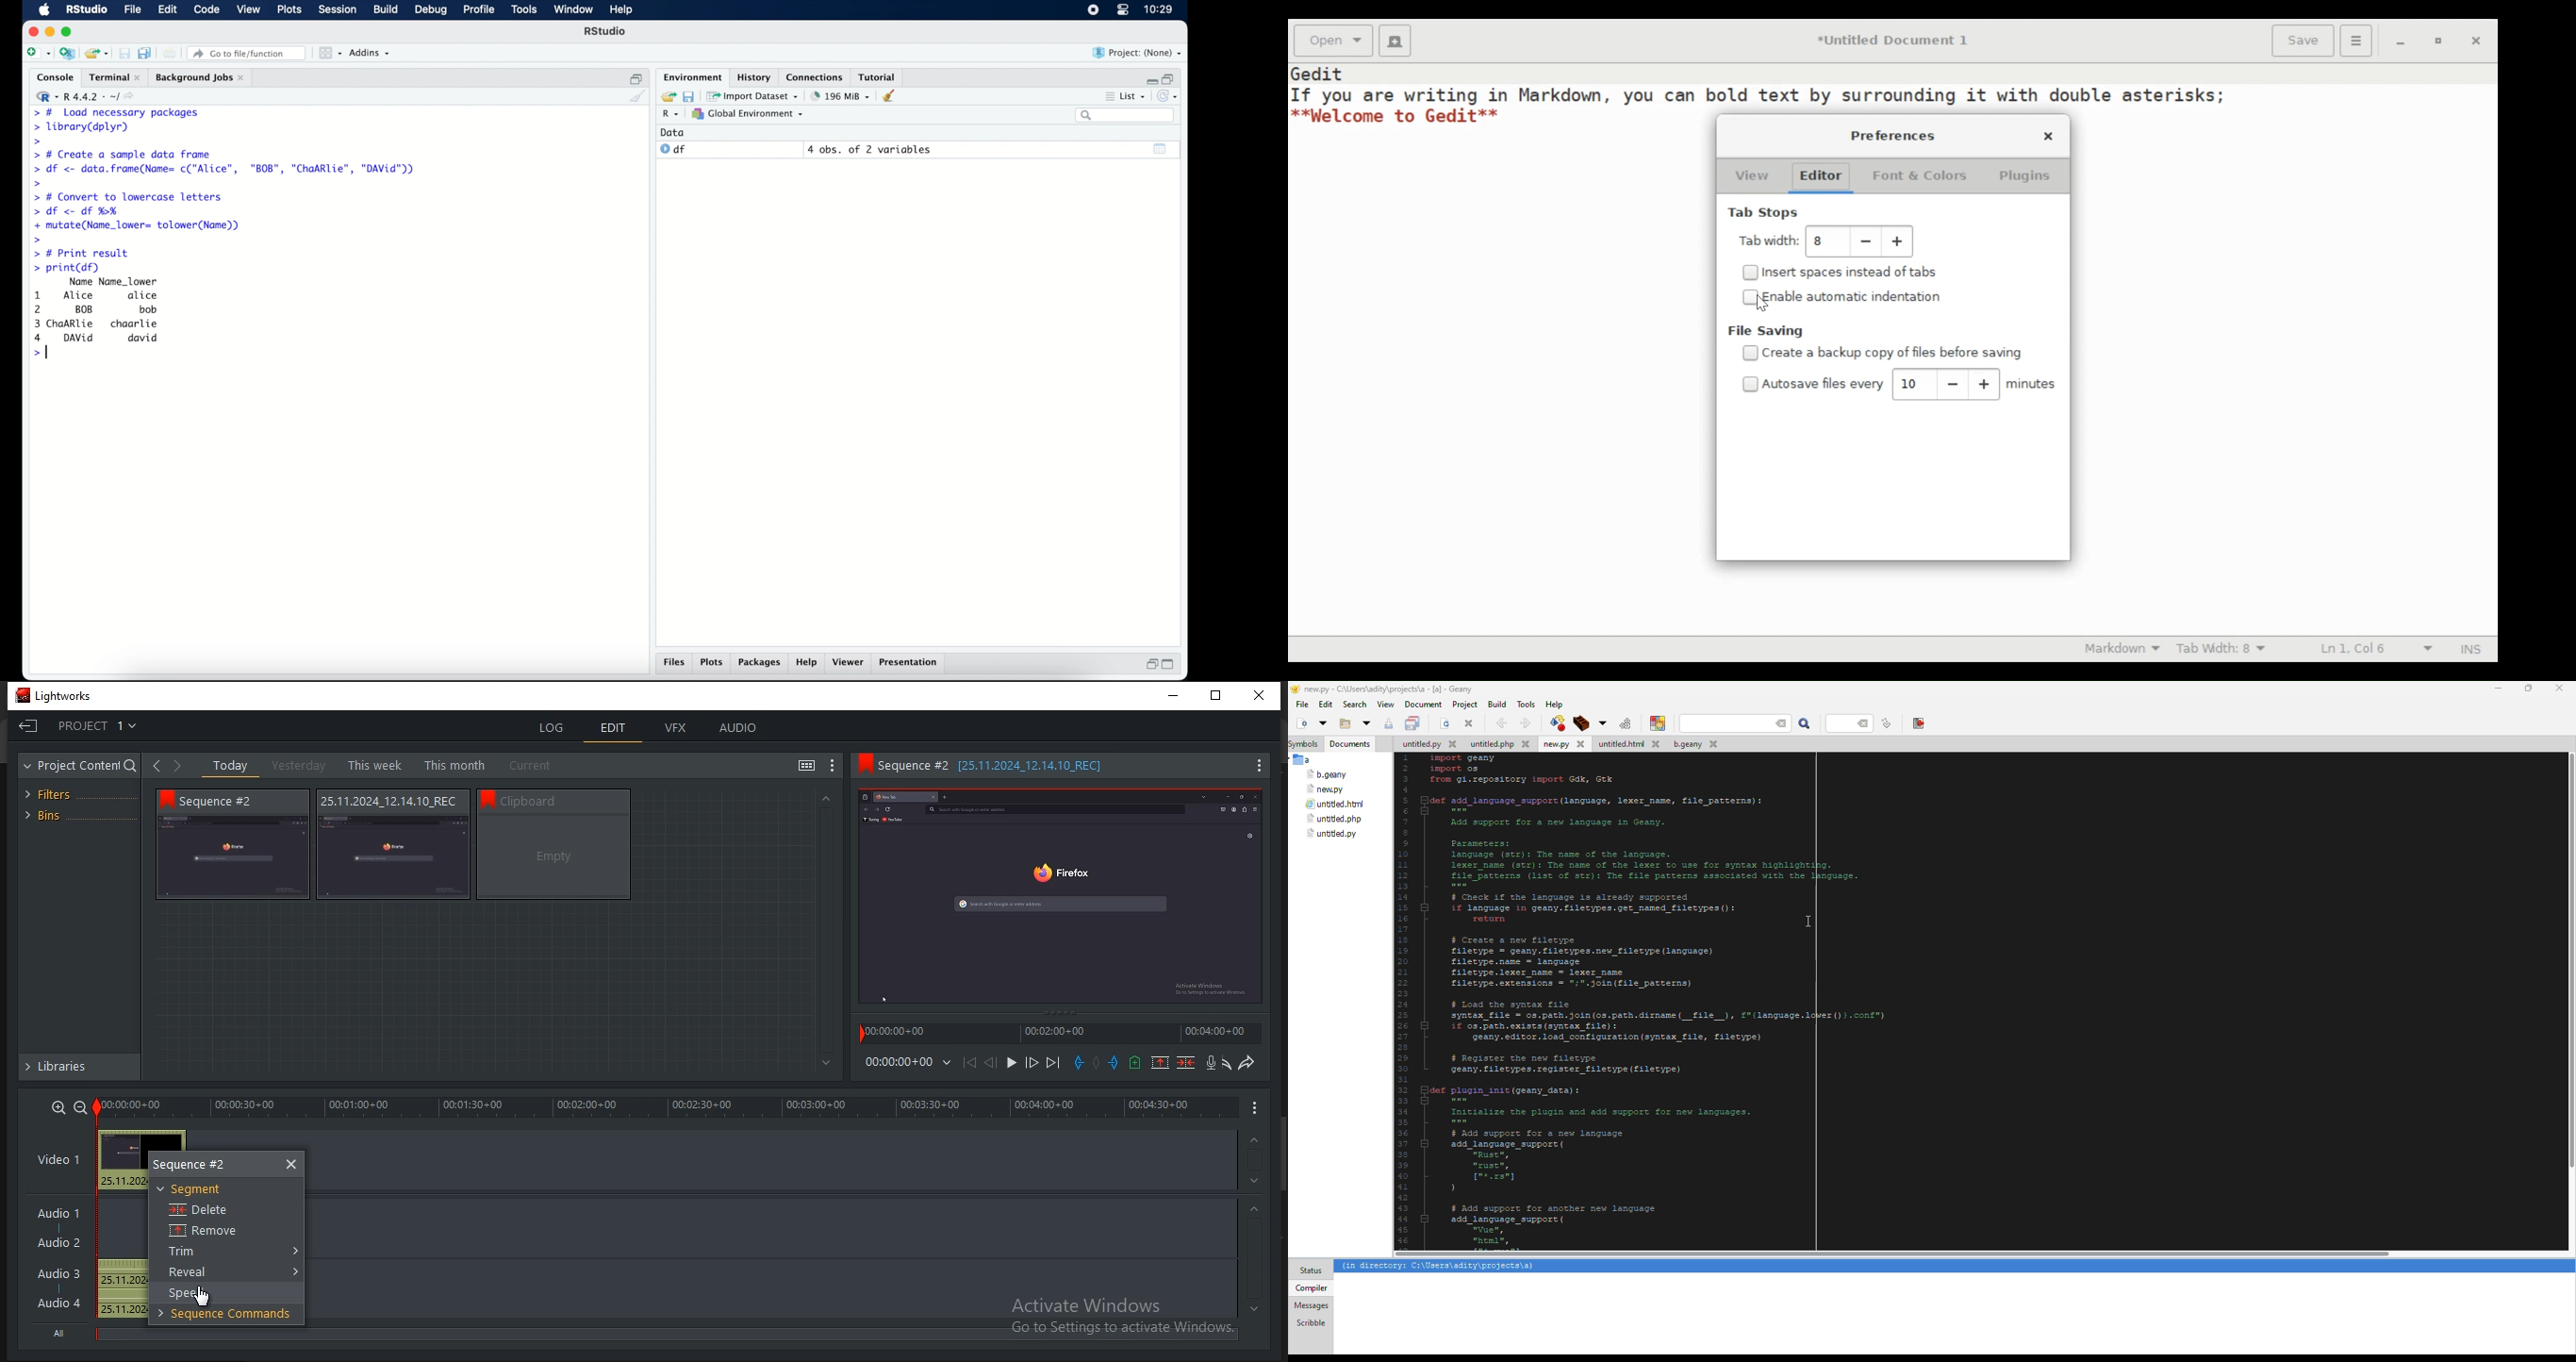  Describe the element at coordinates (52, 78) in the screenshot. I see `console` at that location.